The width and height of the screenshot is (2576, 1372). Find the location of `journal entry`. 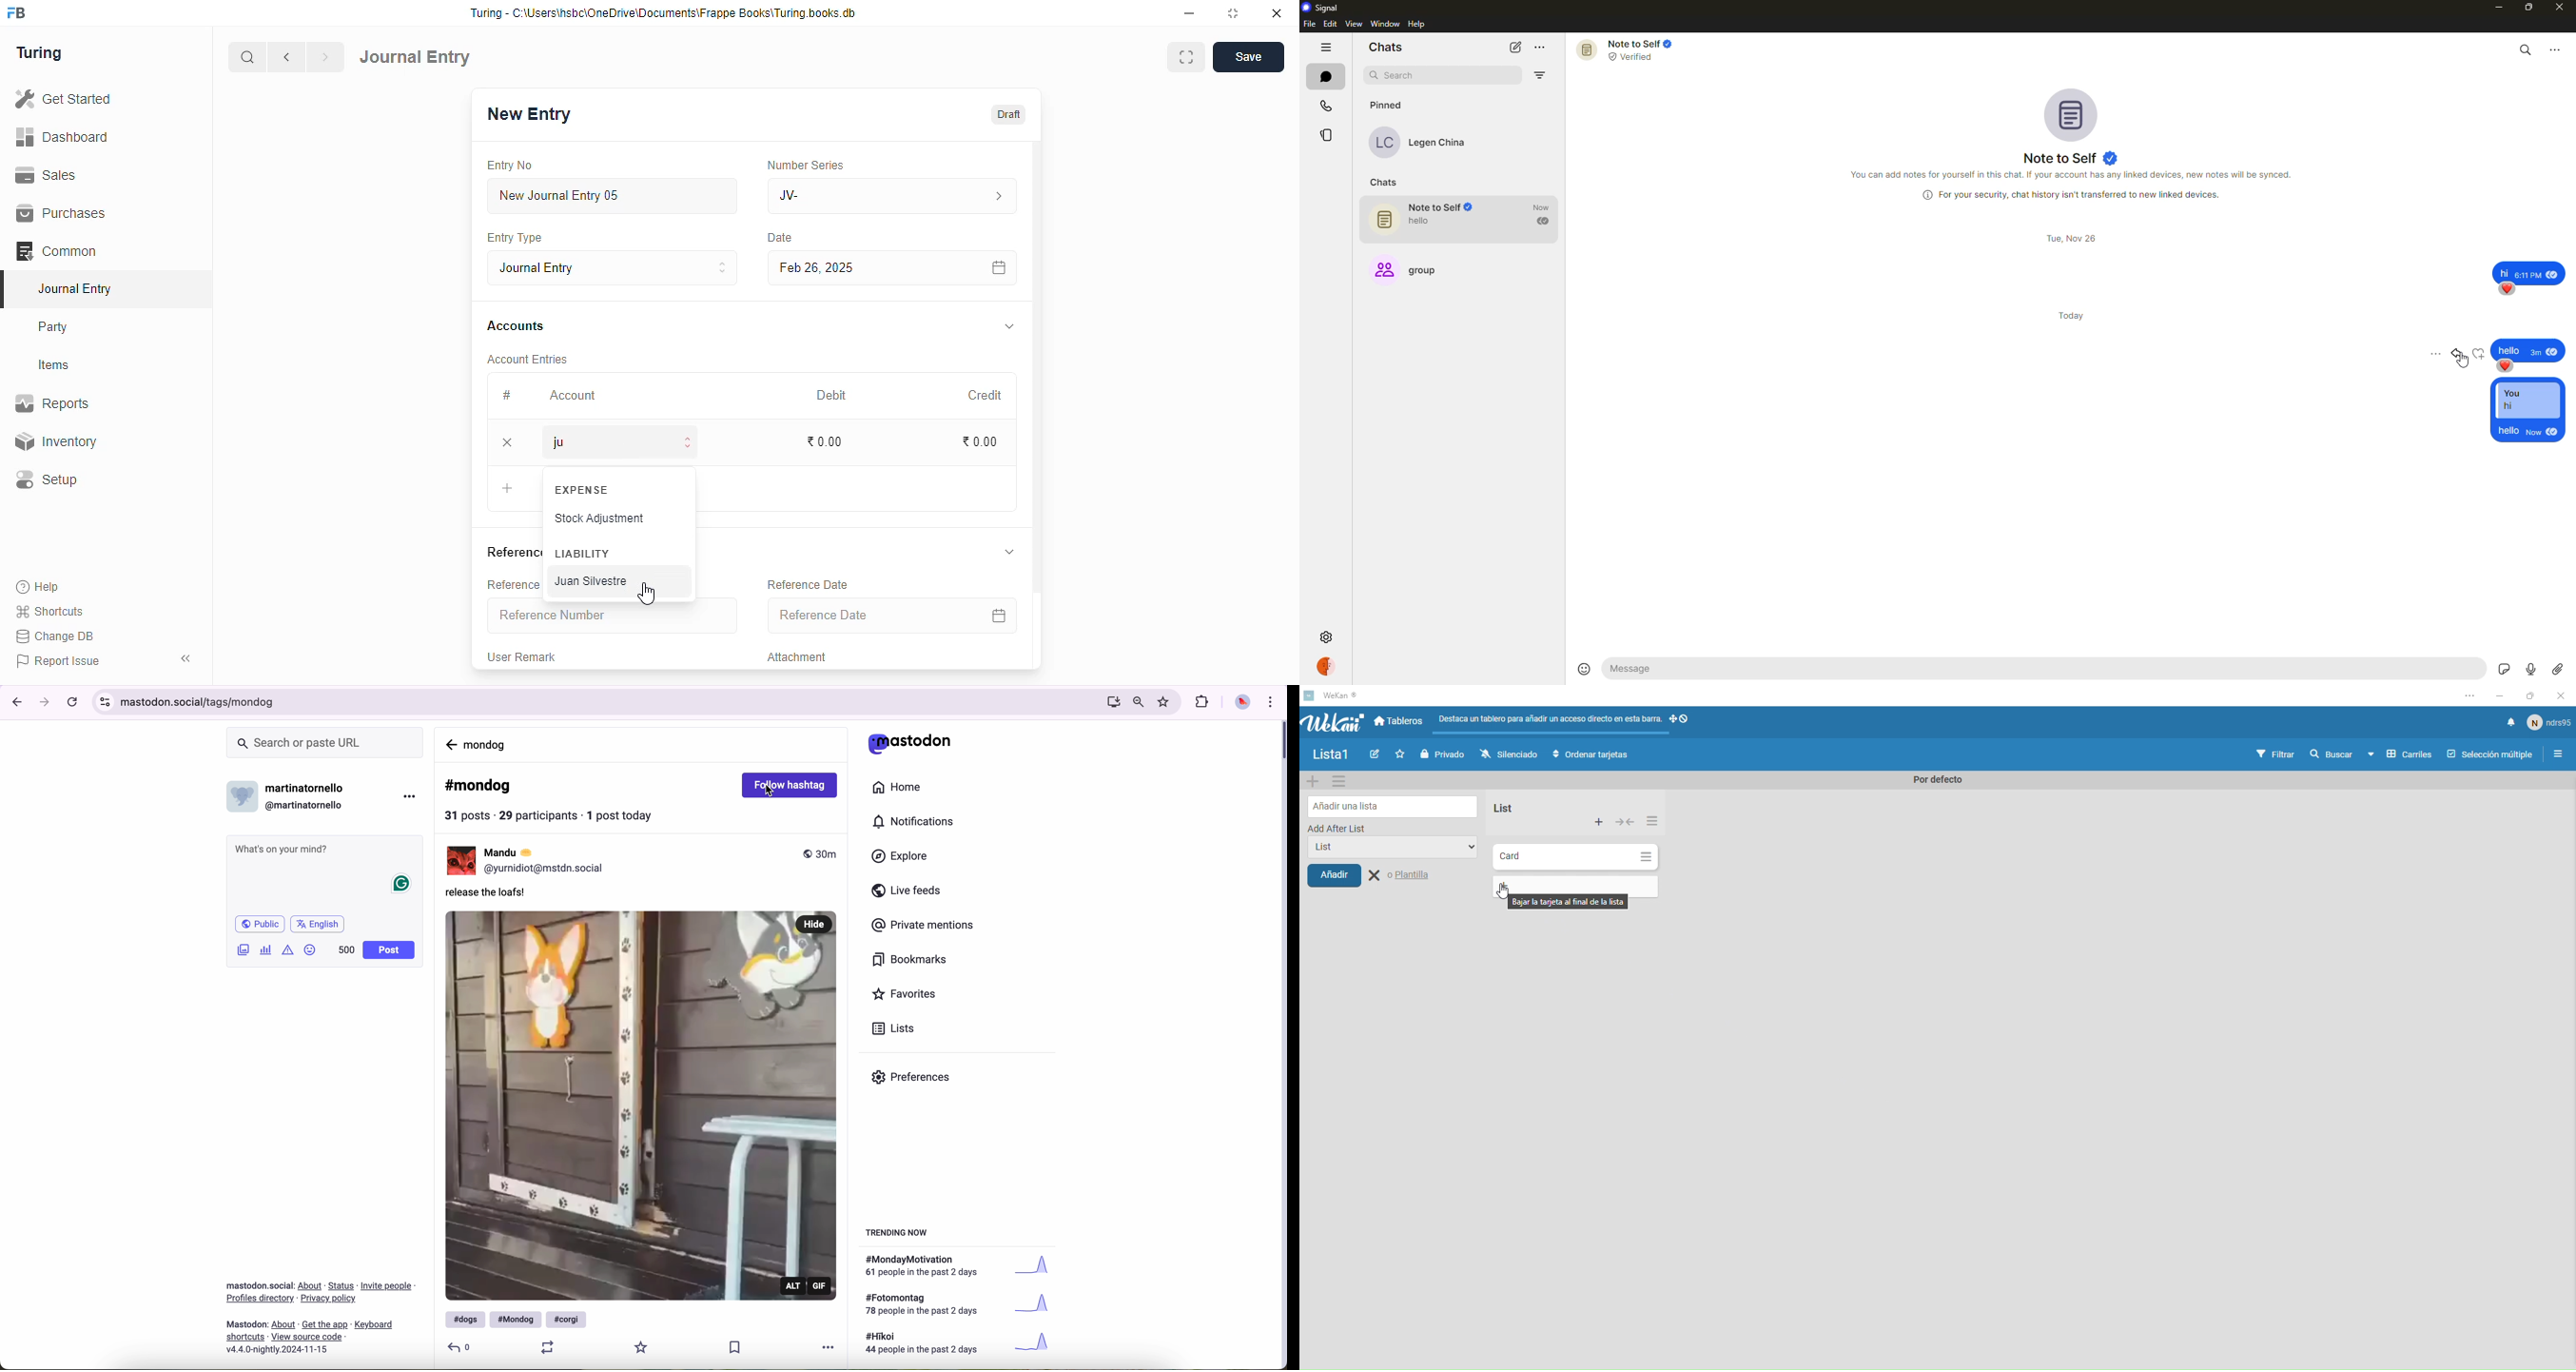

journal entry is located at coordinates (74, 288).